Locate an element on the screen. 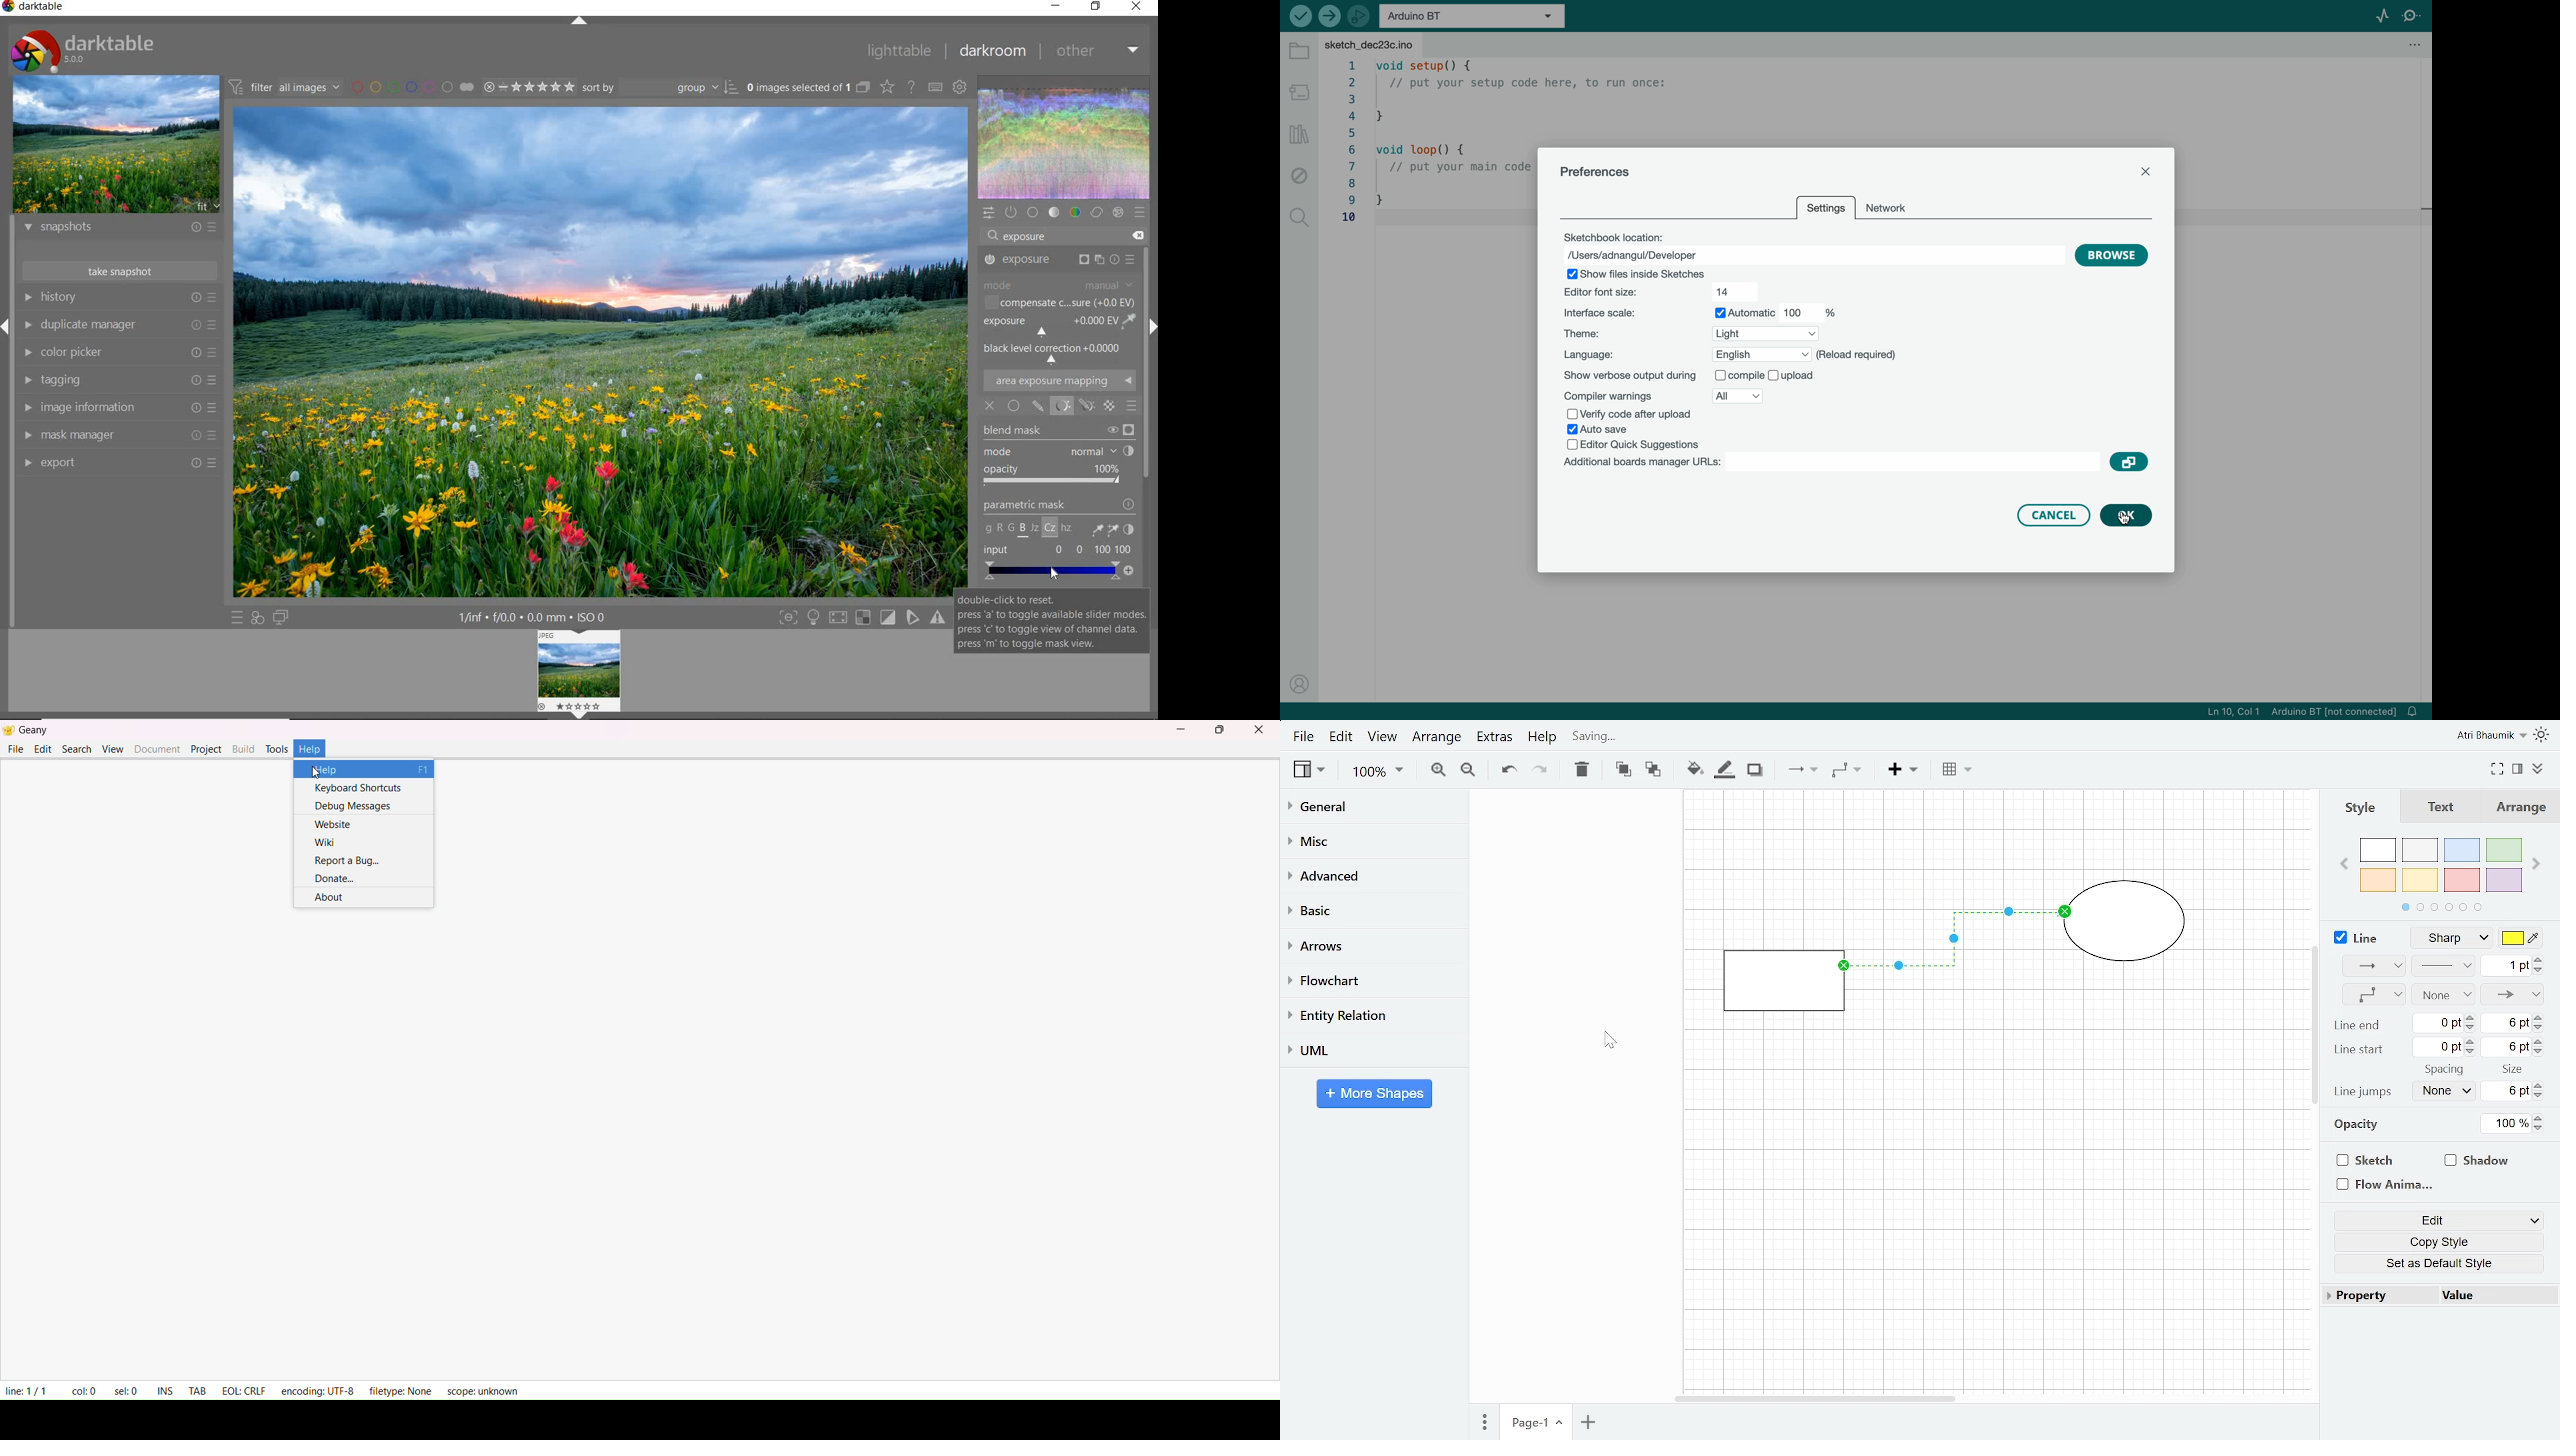 The height and width of the screenshot is (1456, 2576). Arrange is located at coordinates (2525, 808).